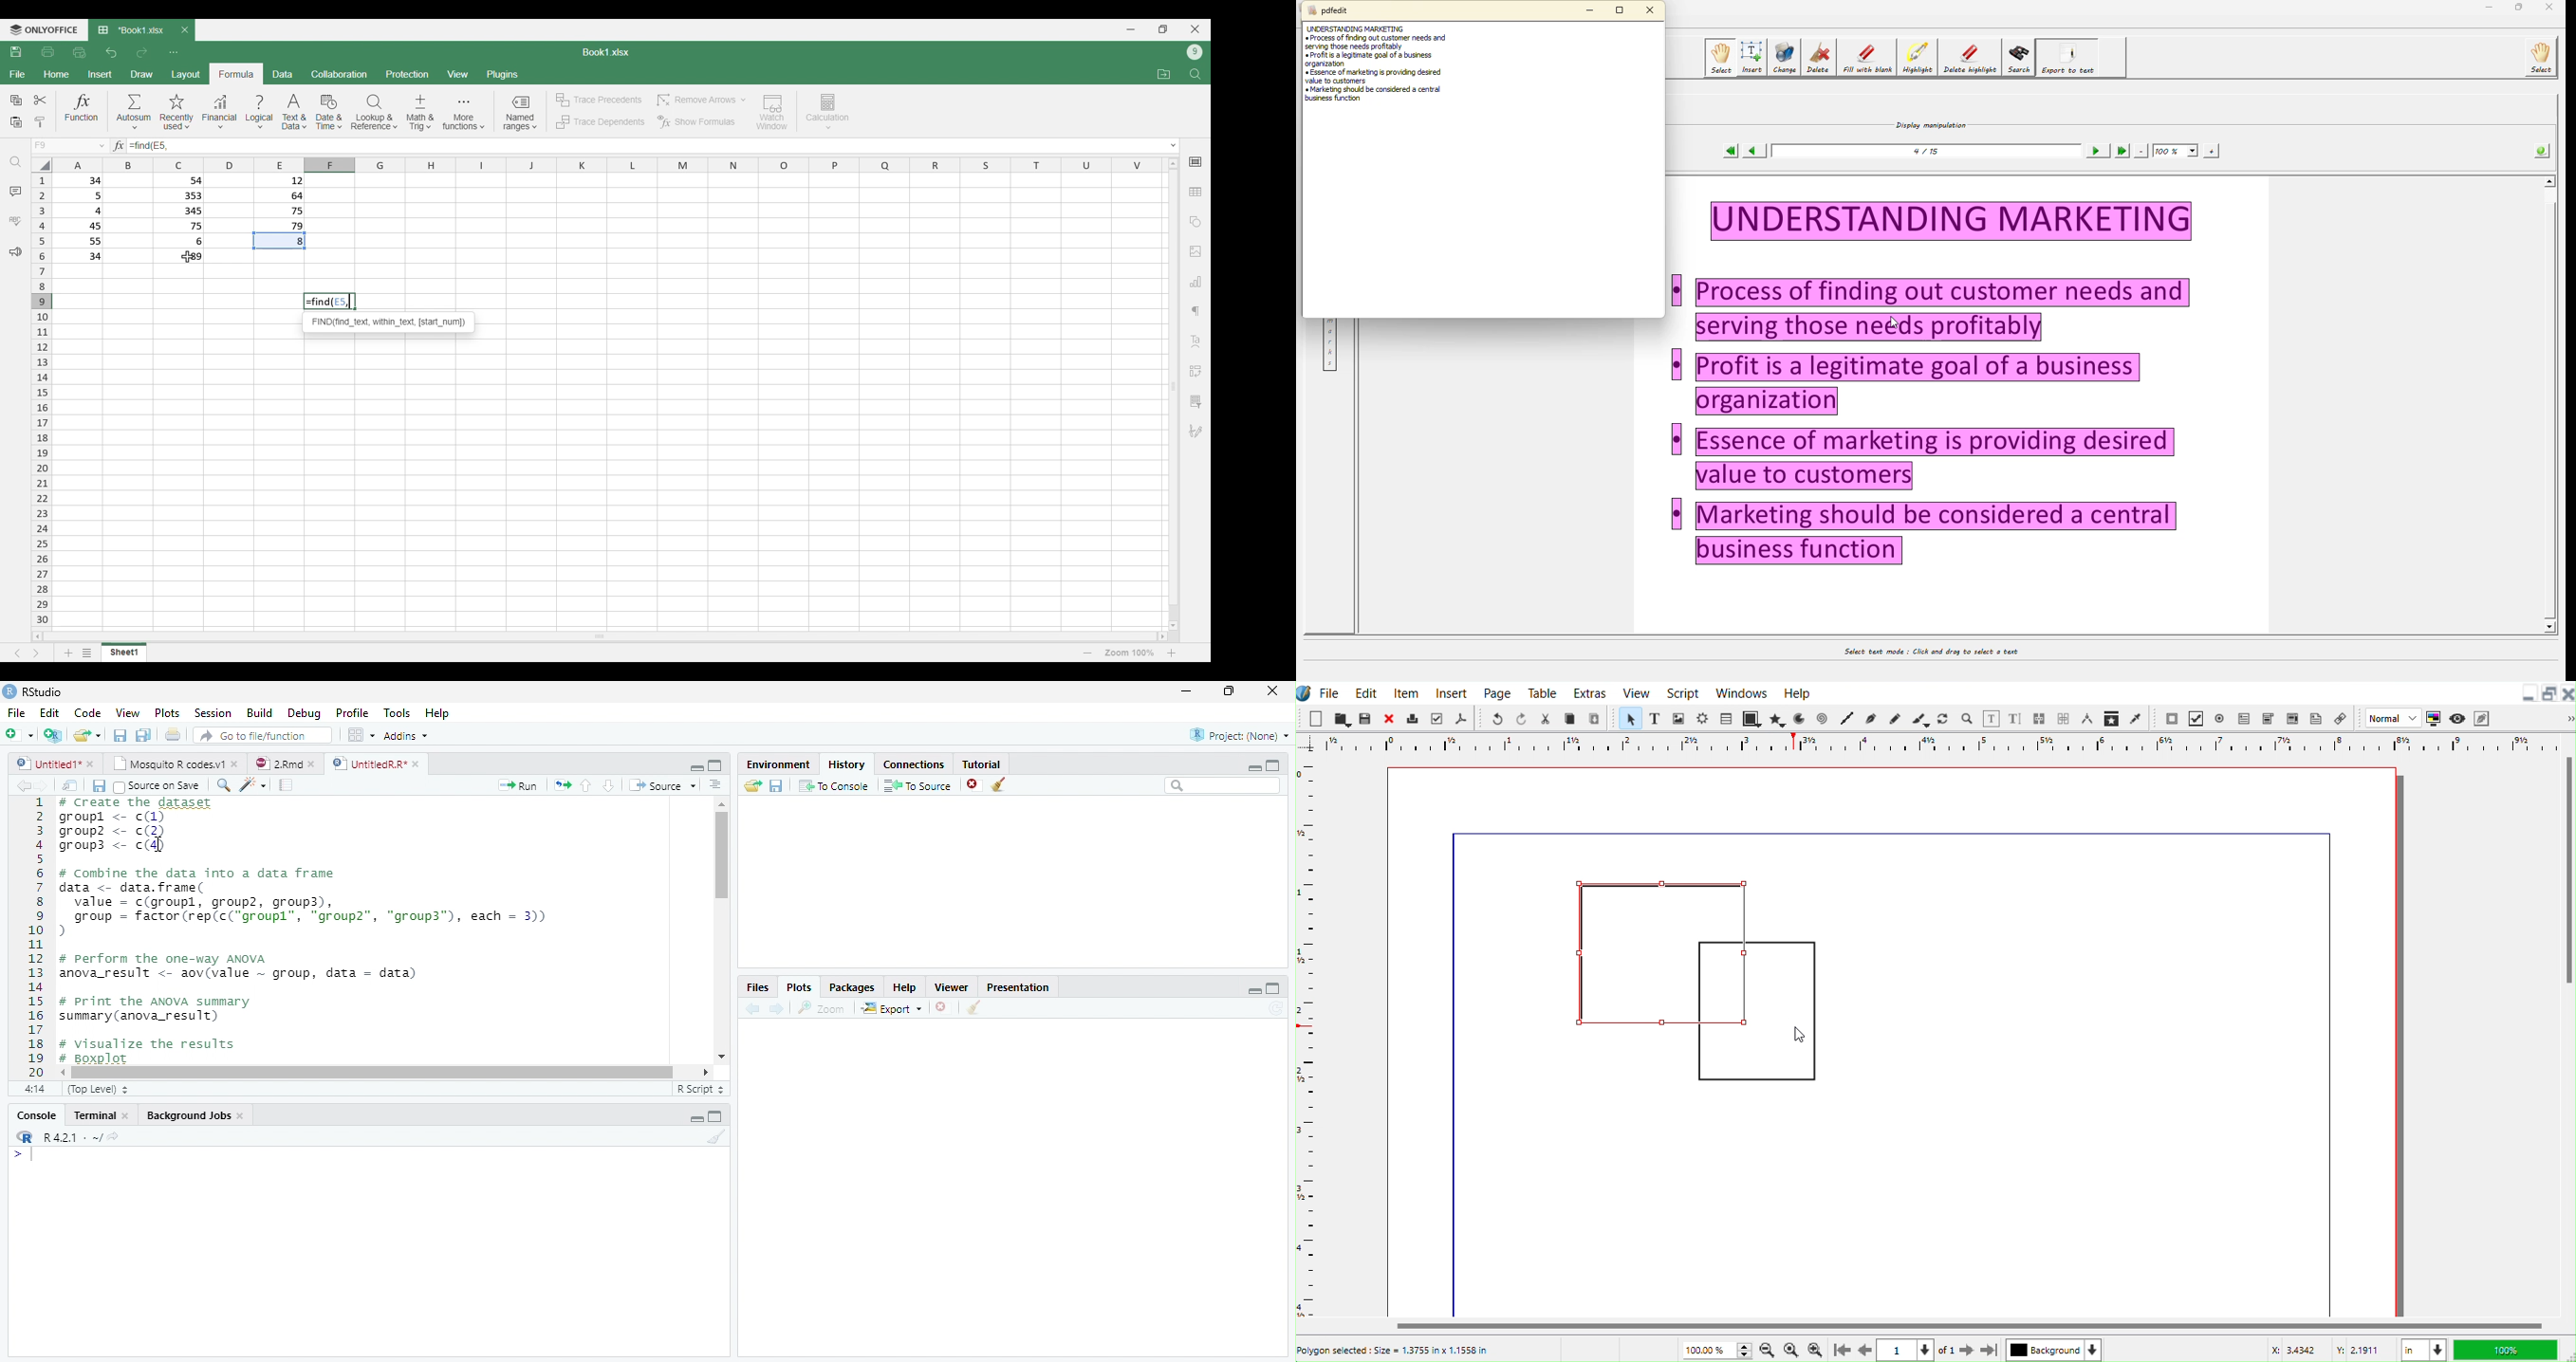 This screenshot has height=1372, width=2576. I want to click on Next, so click(49, 786).